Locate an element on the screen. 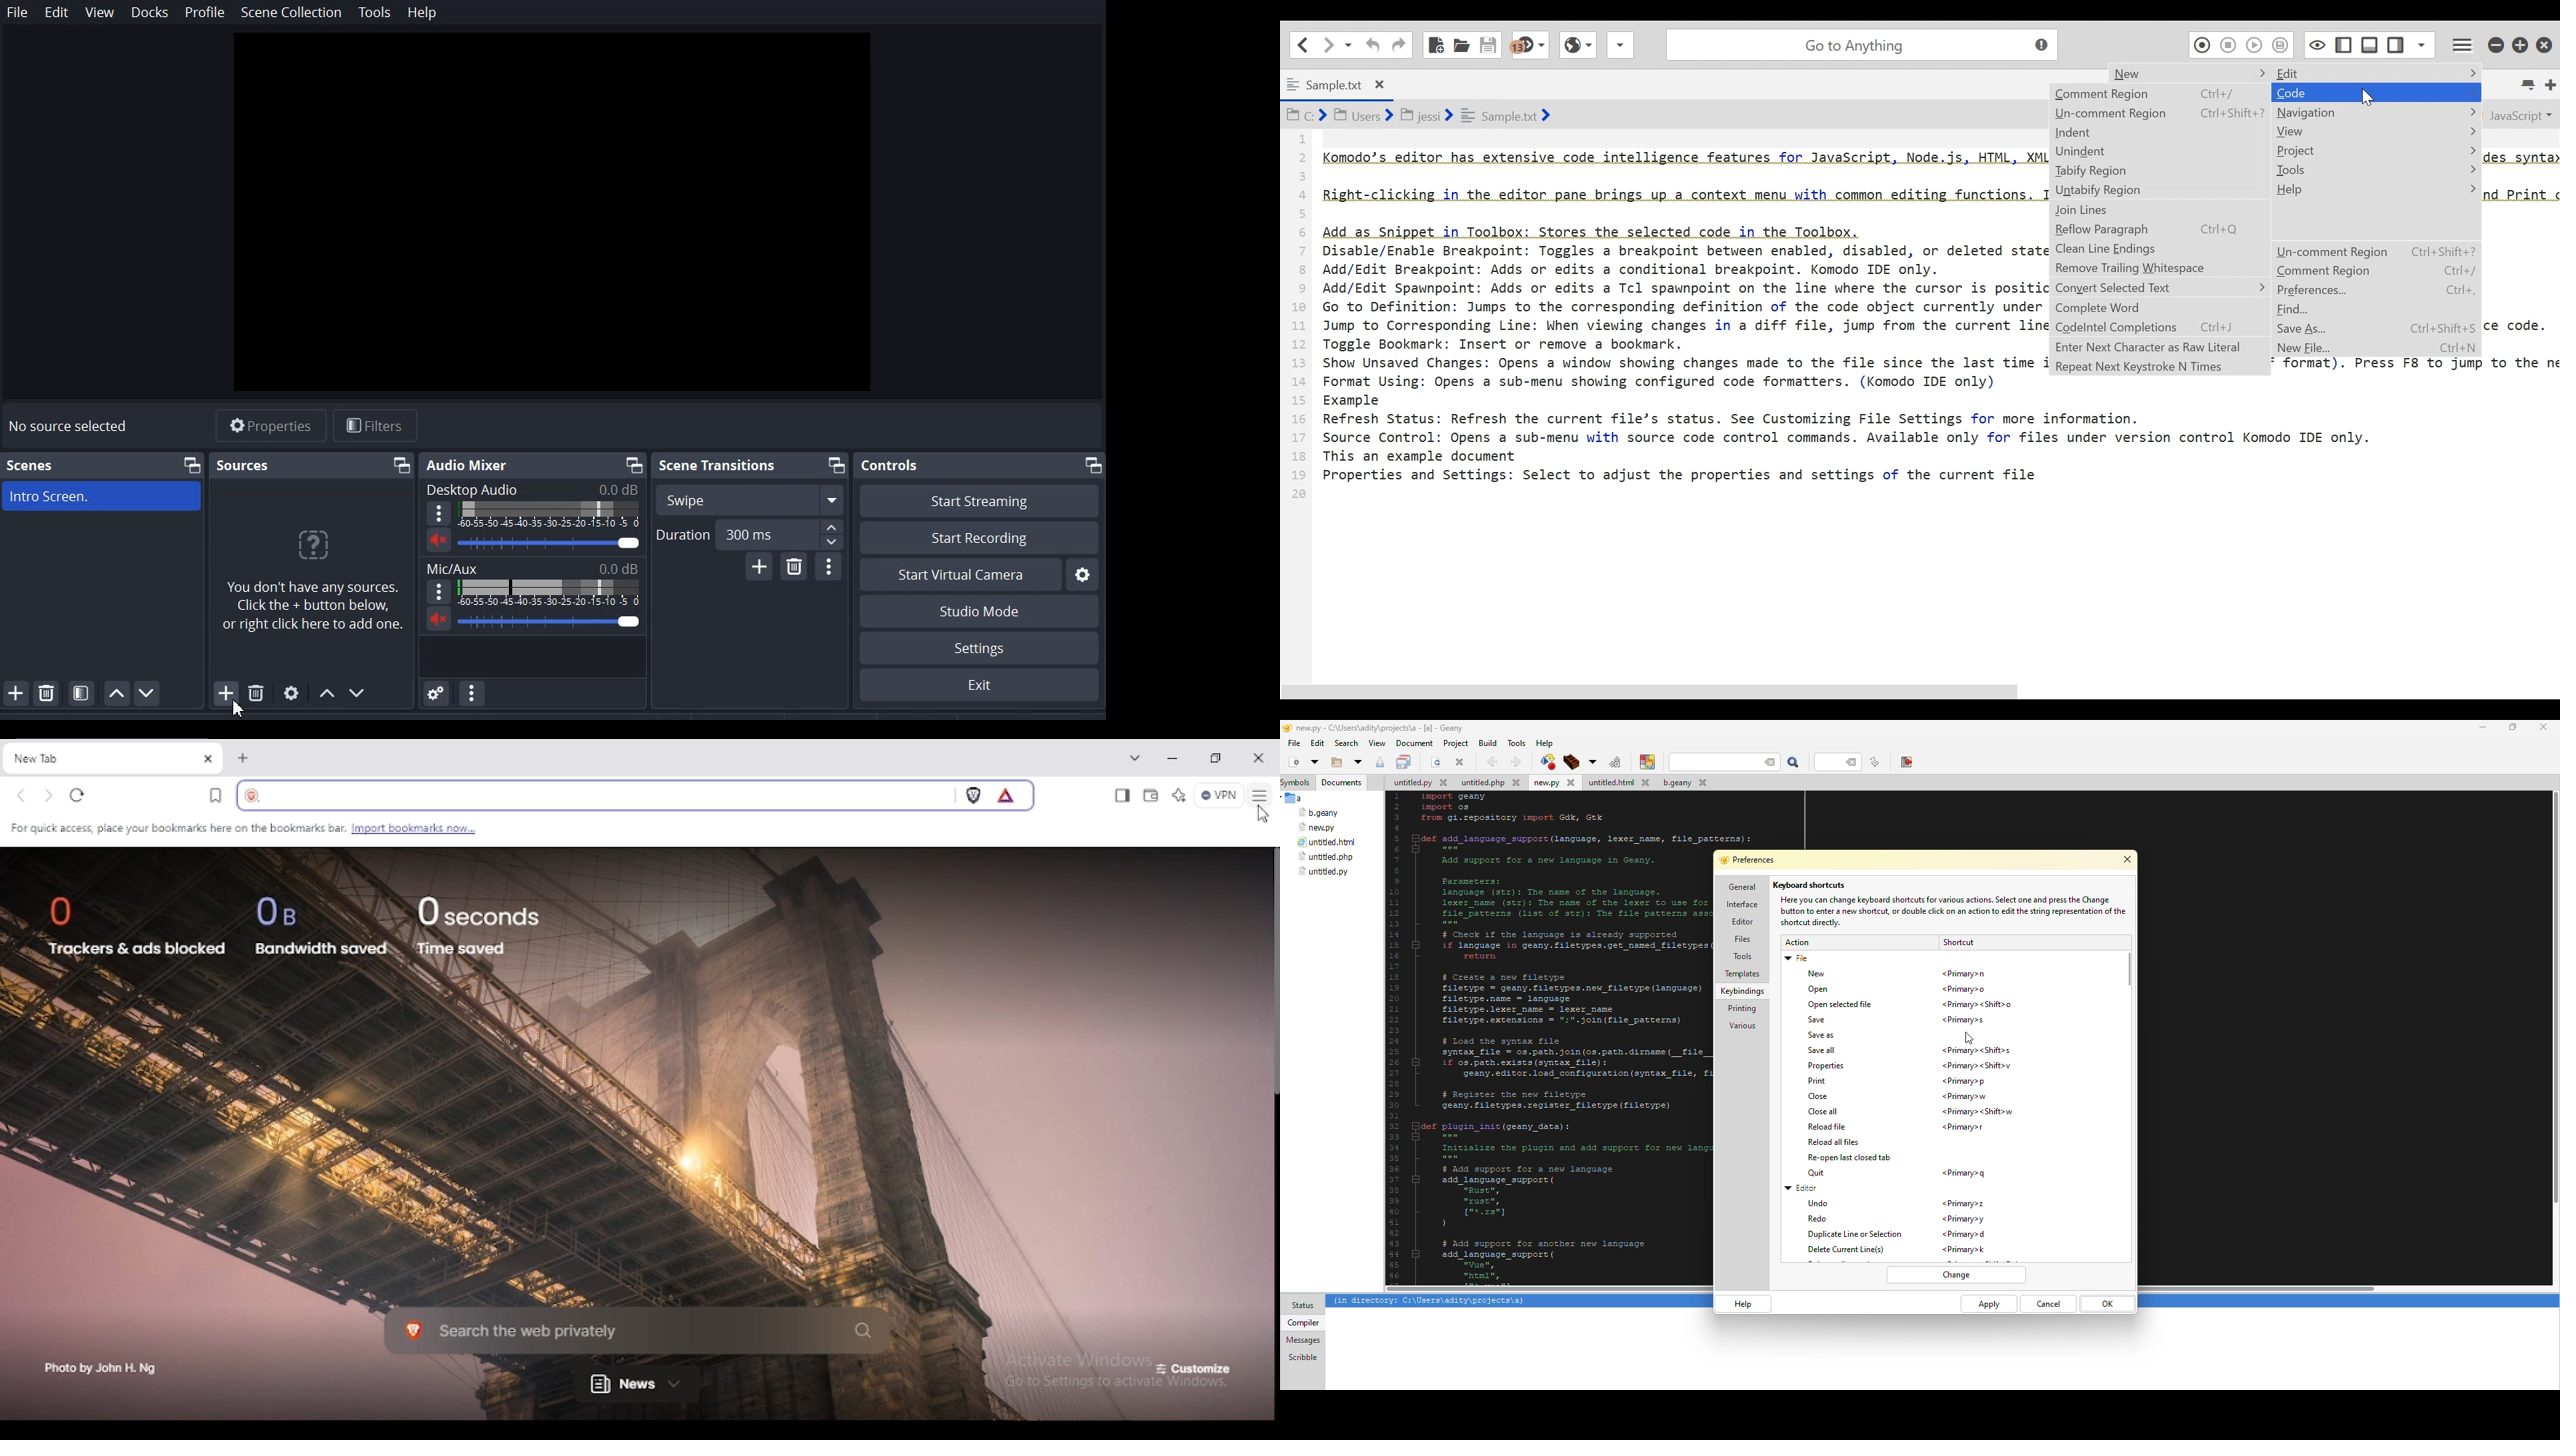 This screenshot has height=1456, width=2576. Comment Region is located at coordinates (2375, 271).